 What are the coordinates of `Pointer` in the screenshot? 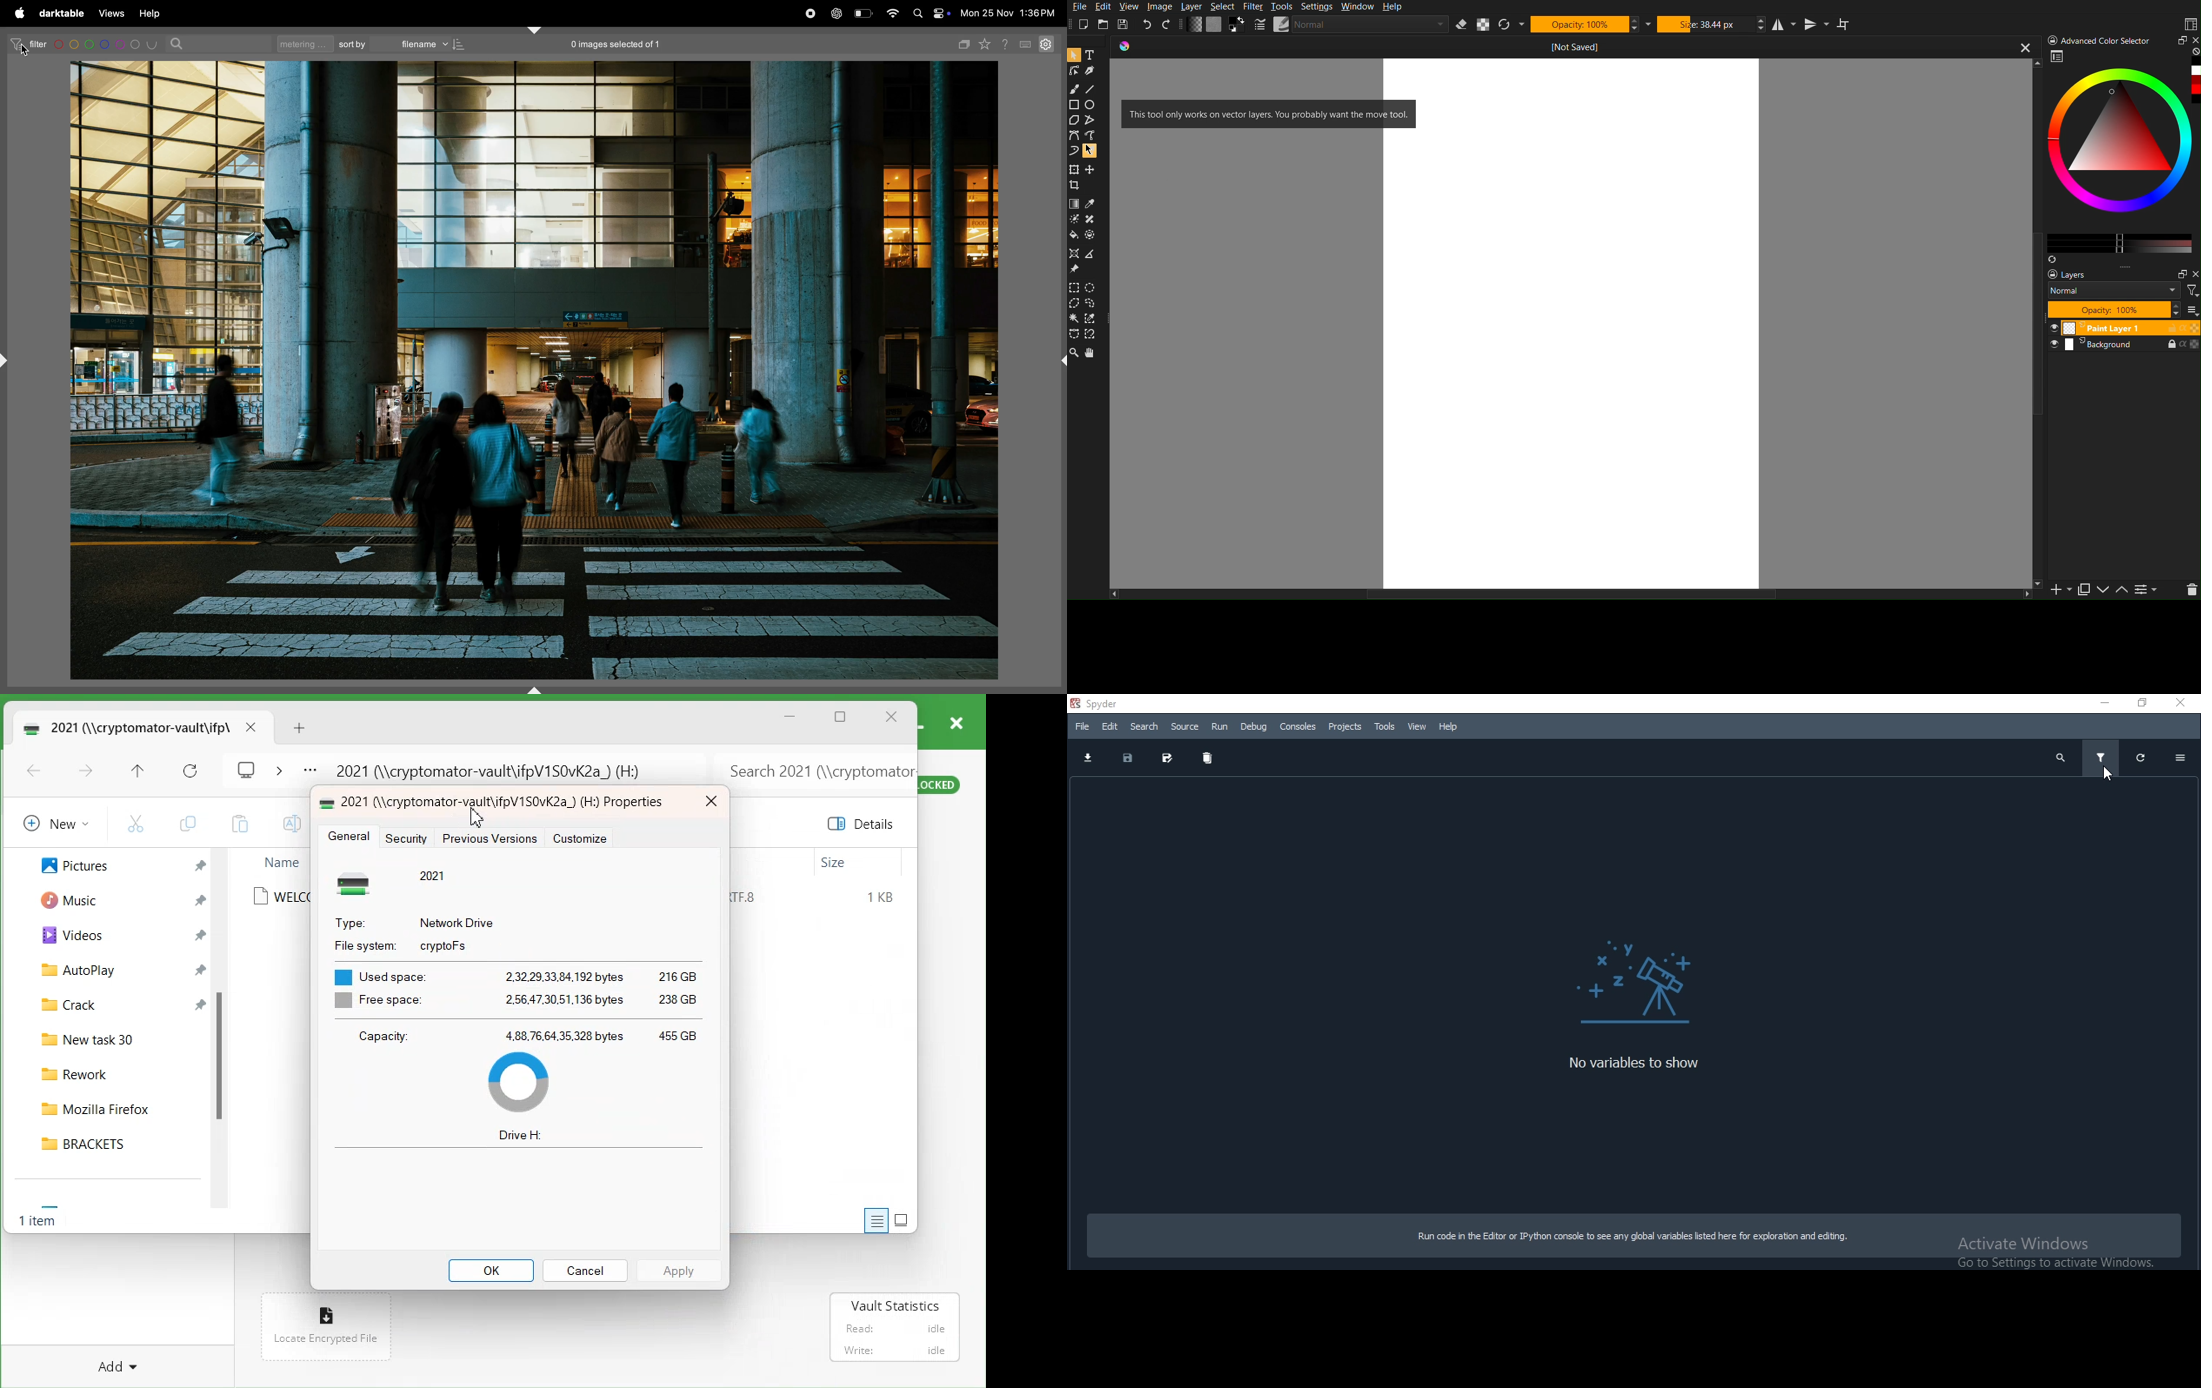 It's located at (1075, 54).